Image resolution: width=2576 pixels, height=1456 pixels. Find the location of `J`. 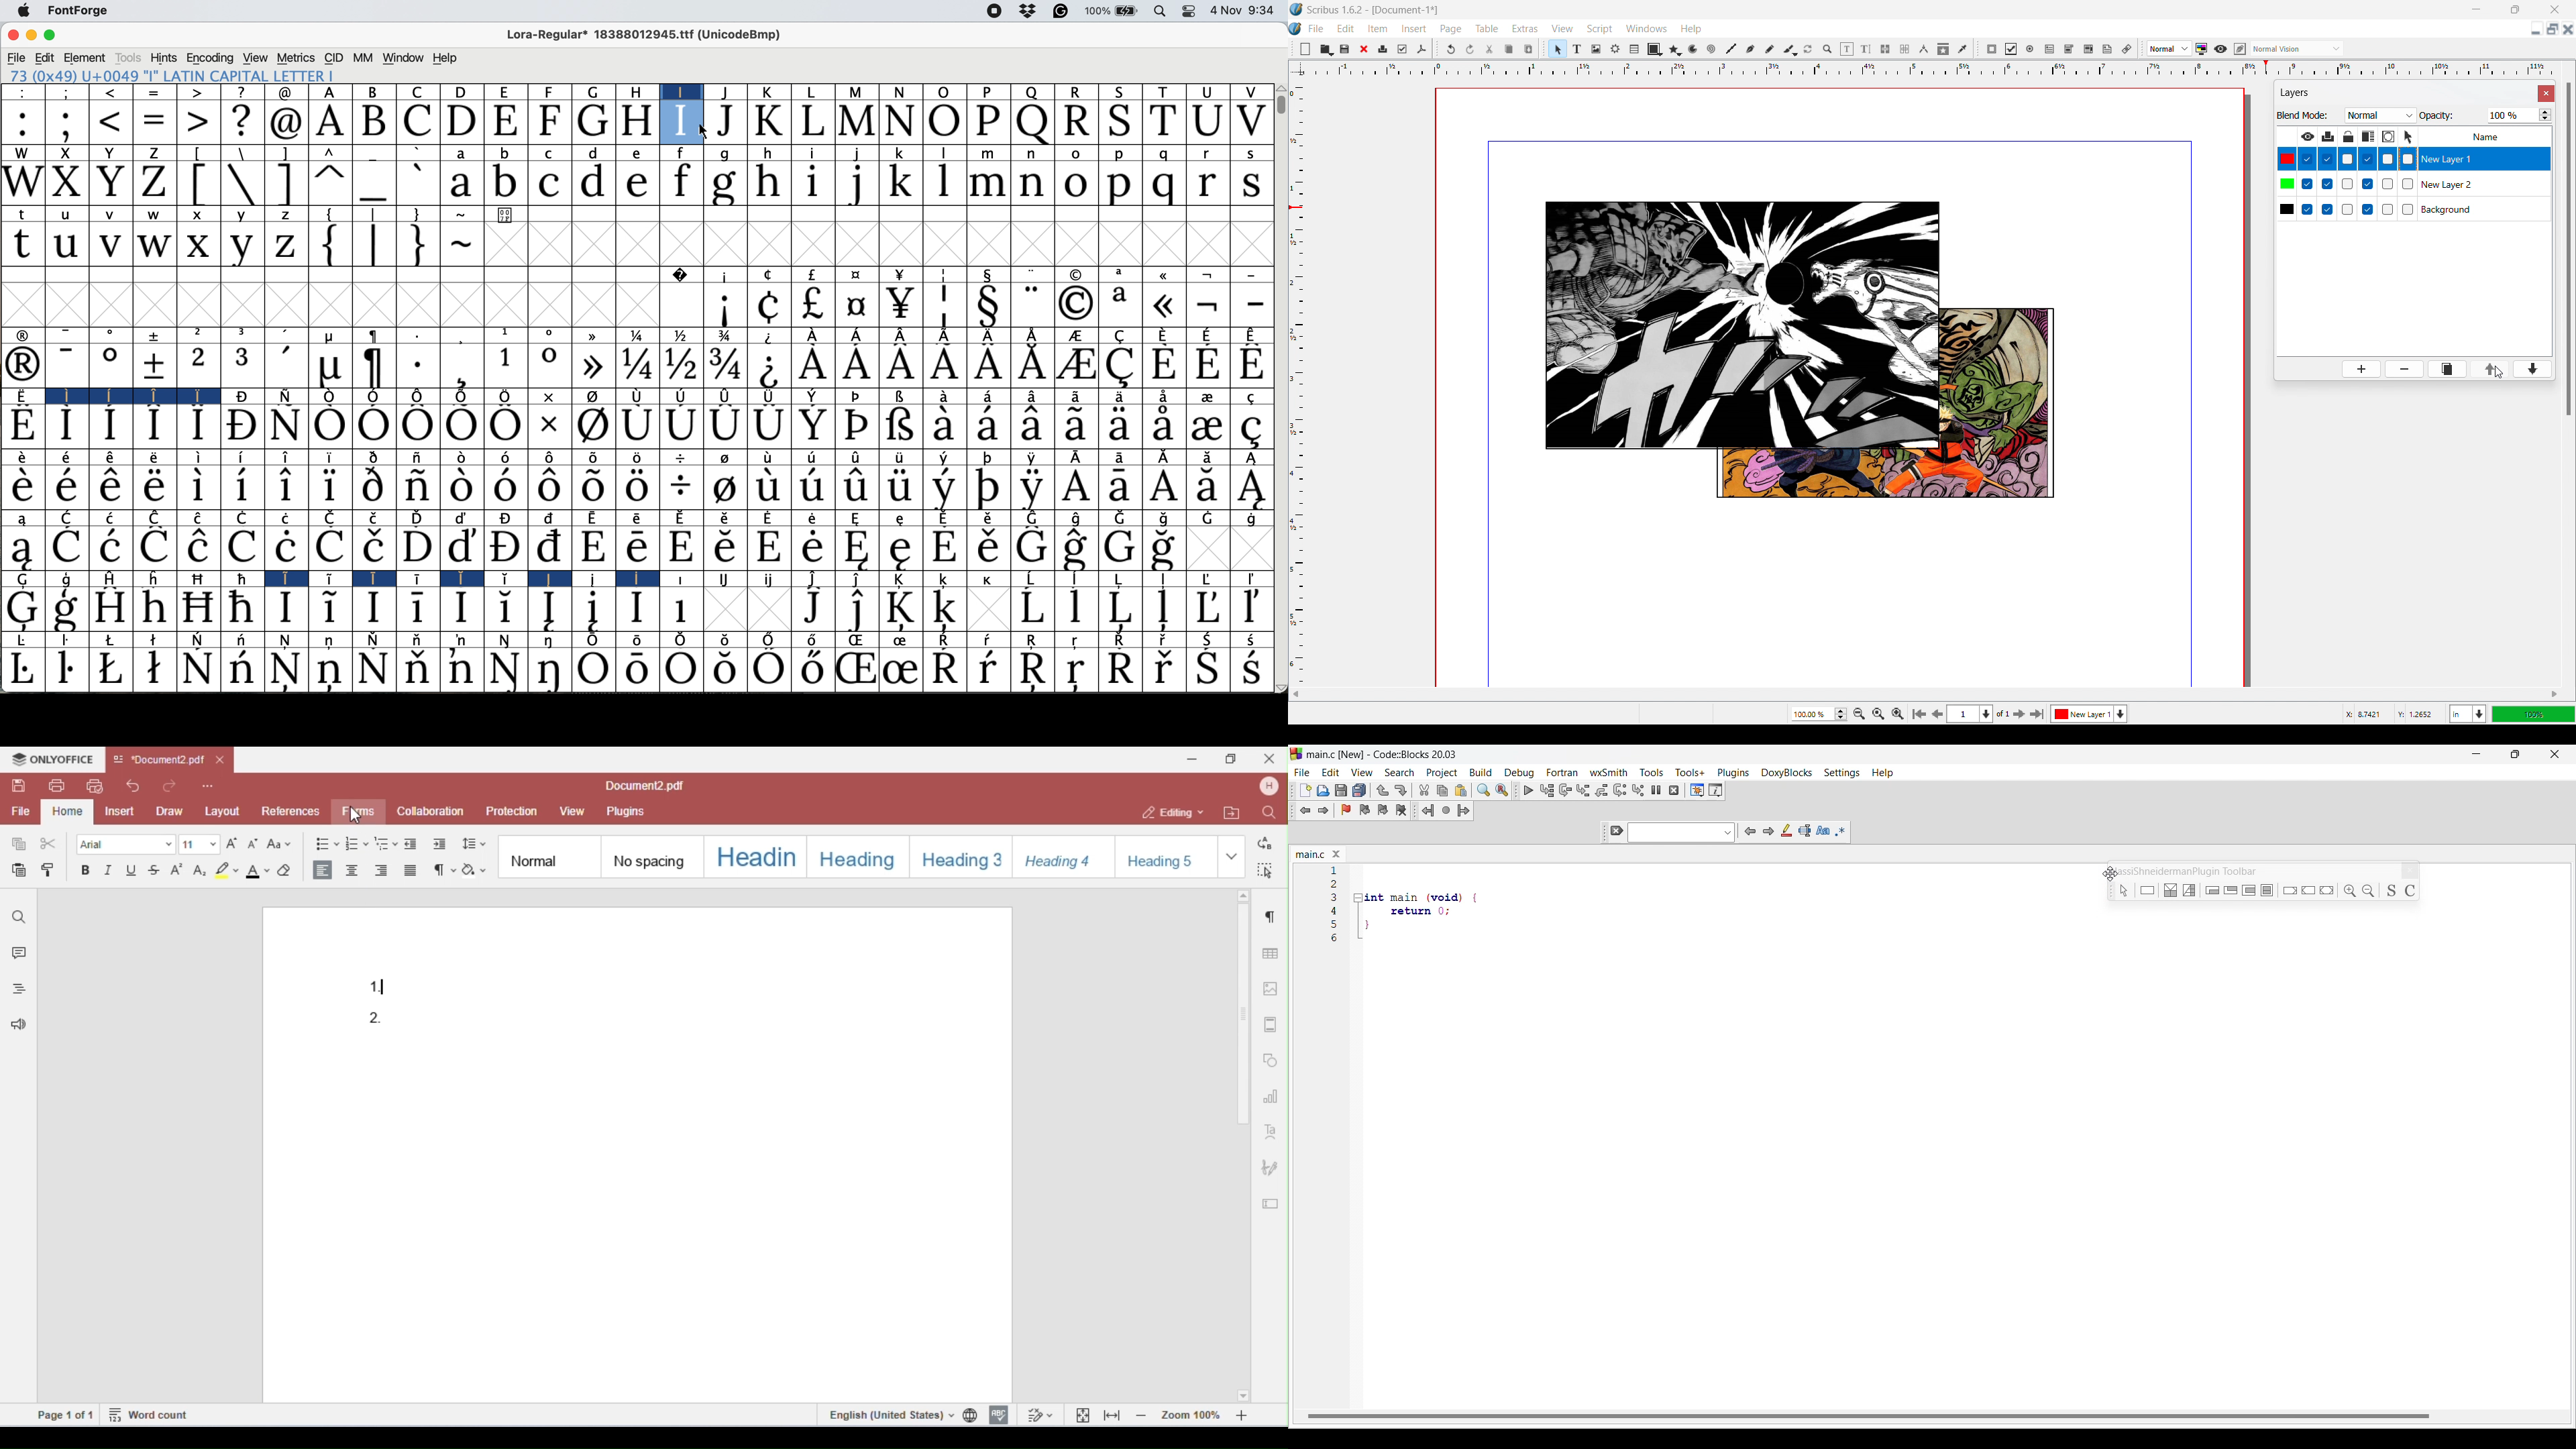

J is located at coordinates (729, 124).